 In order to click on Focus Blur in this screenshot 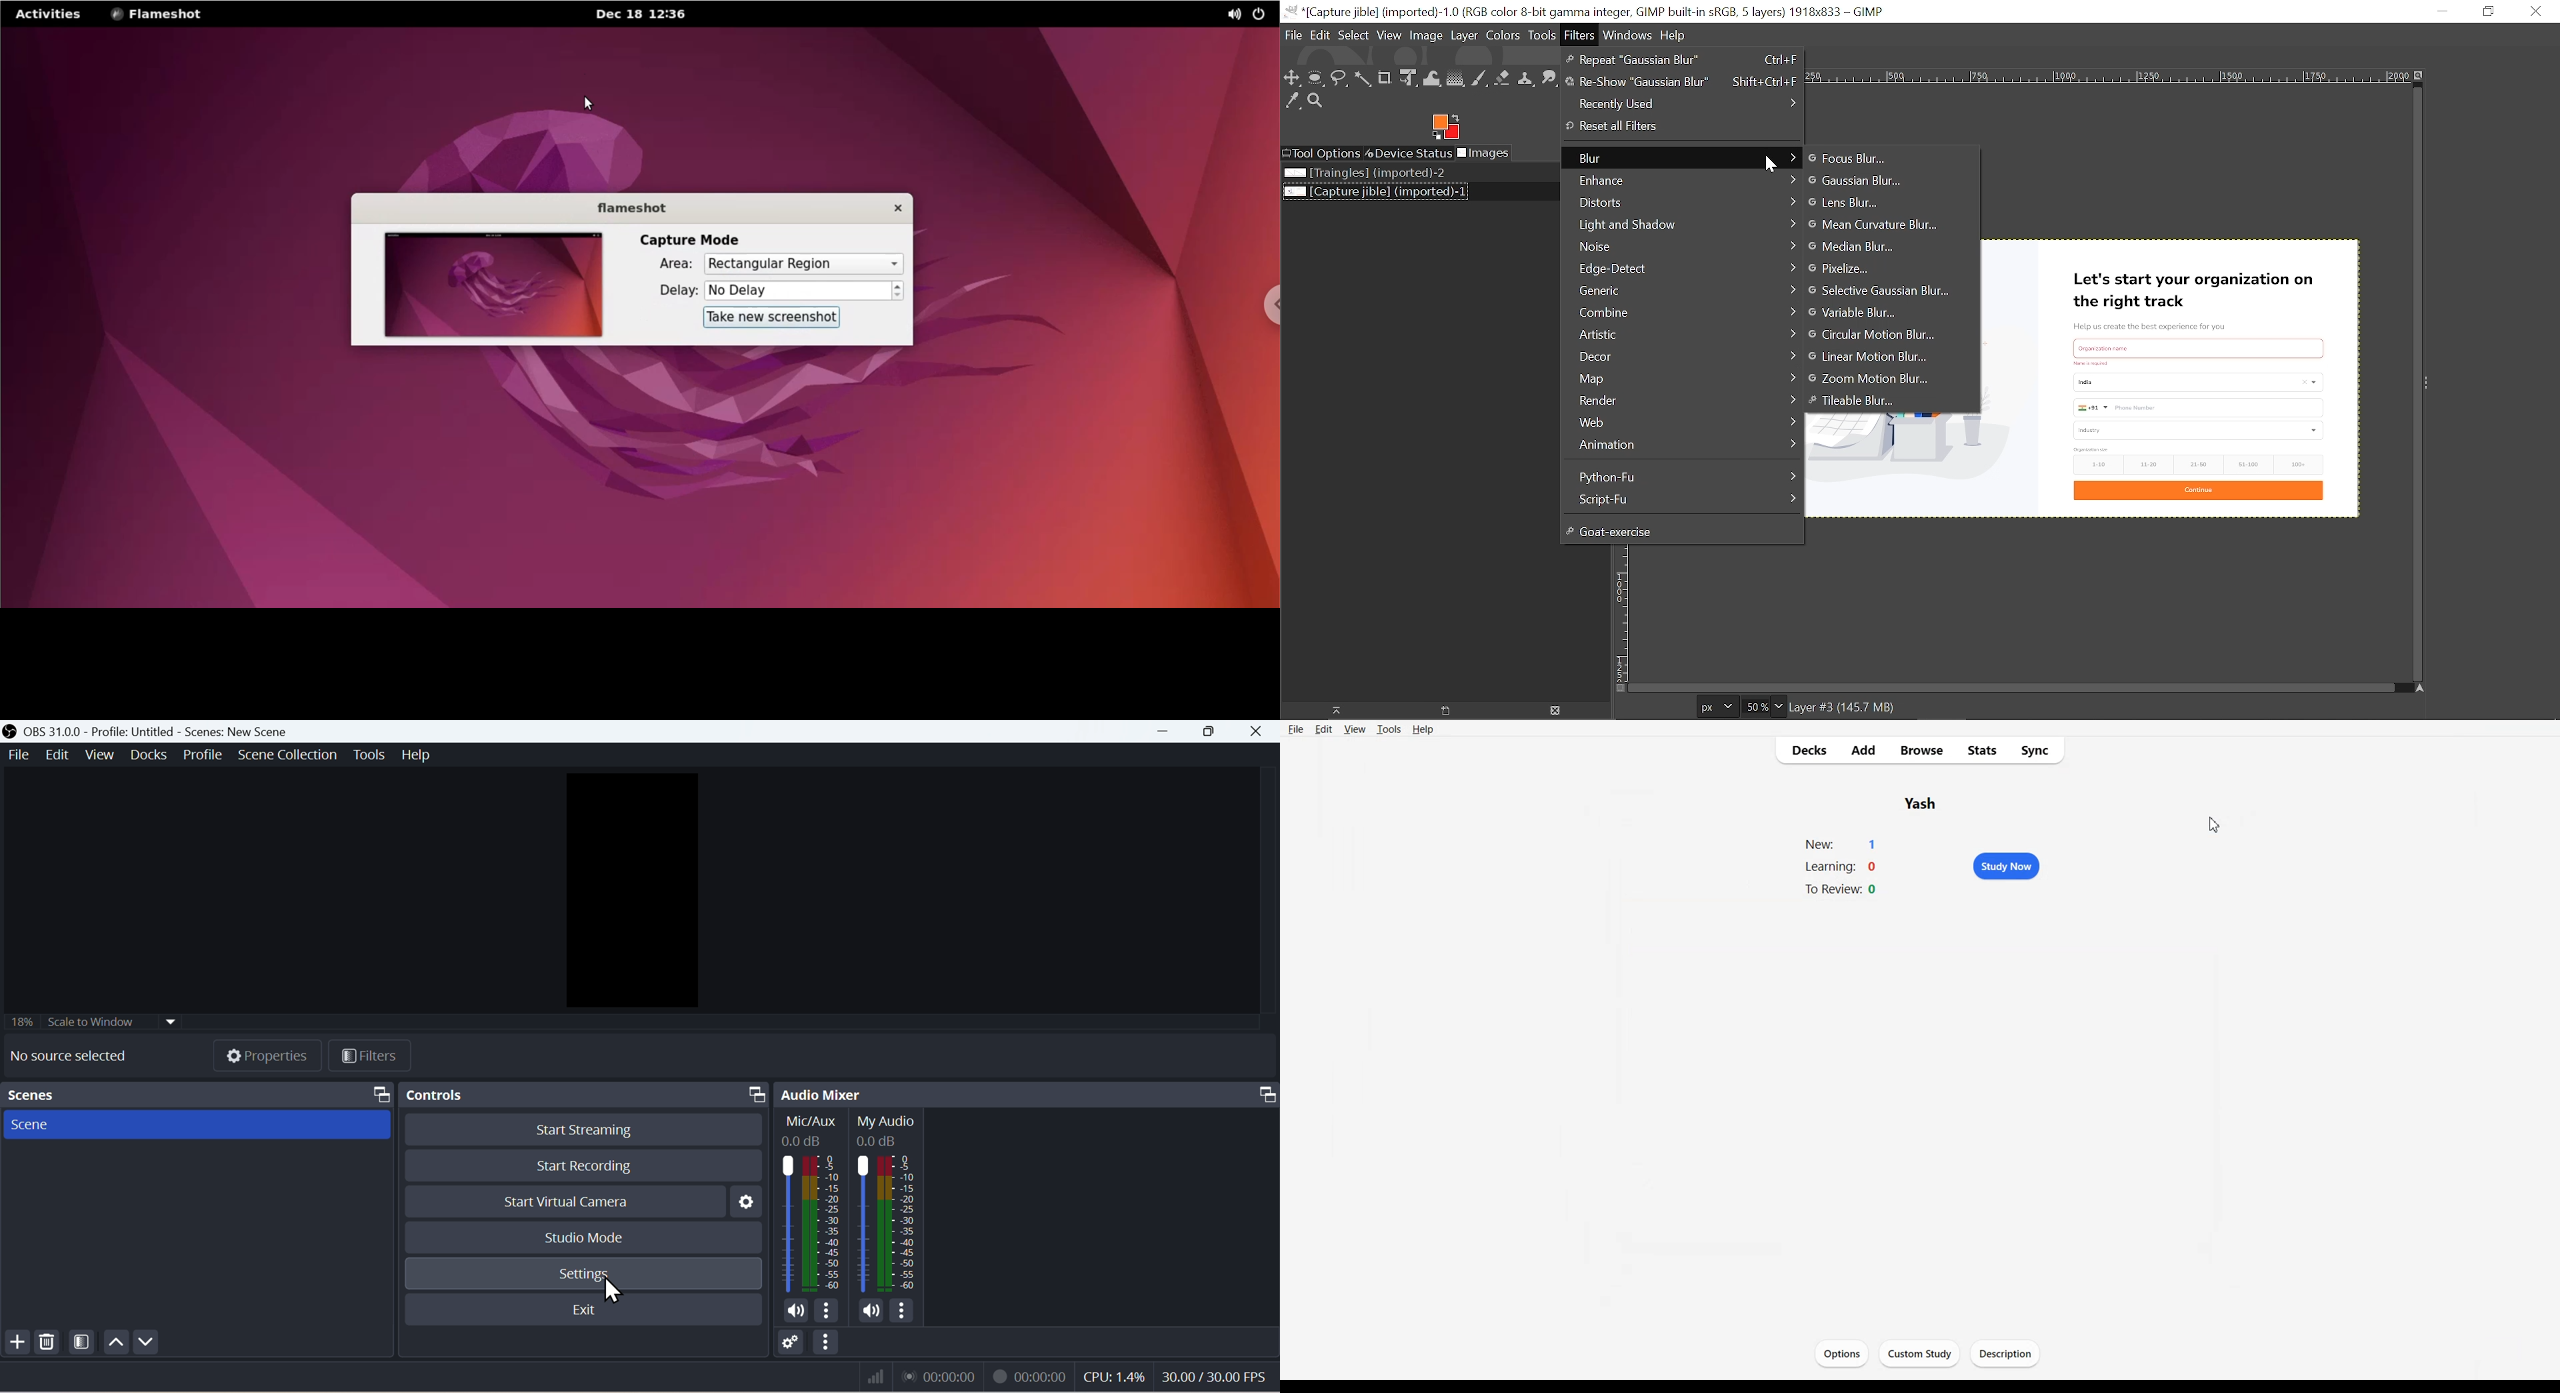, I will do `click(1868, 159)`.